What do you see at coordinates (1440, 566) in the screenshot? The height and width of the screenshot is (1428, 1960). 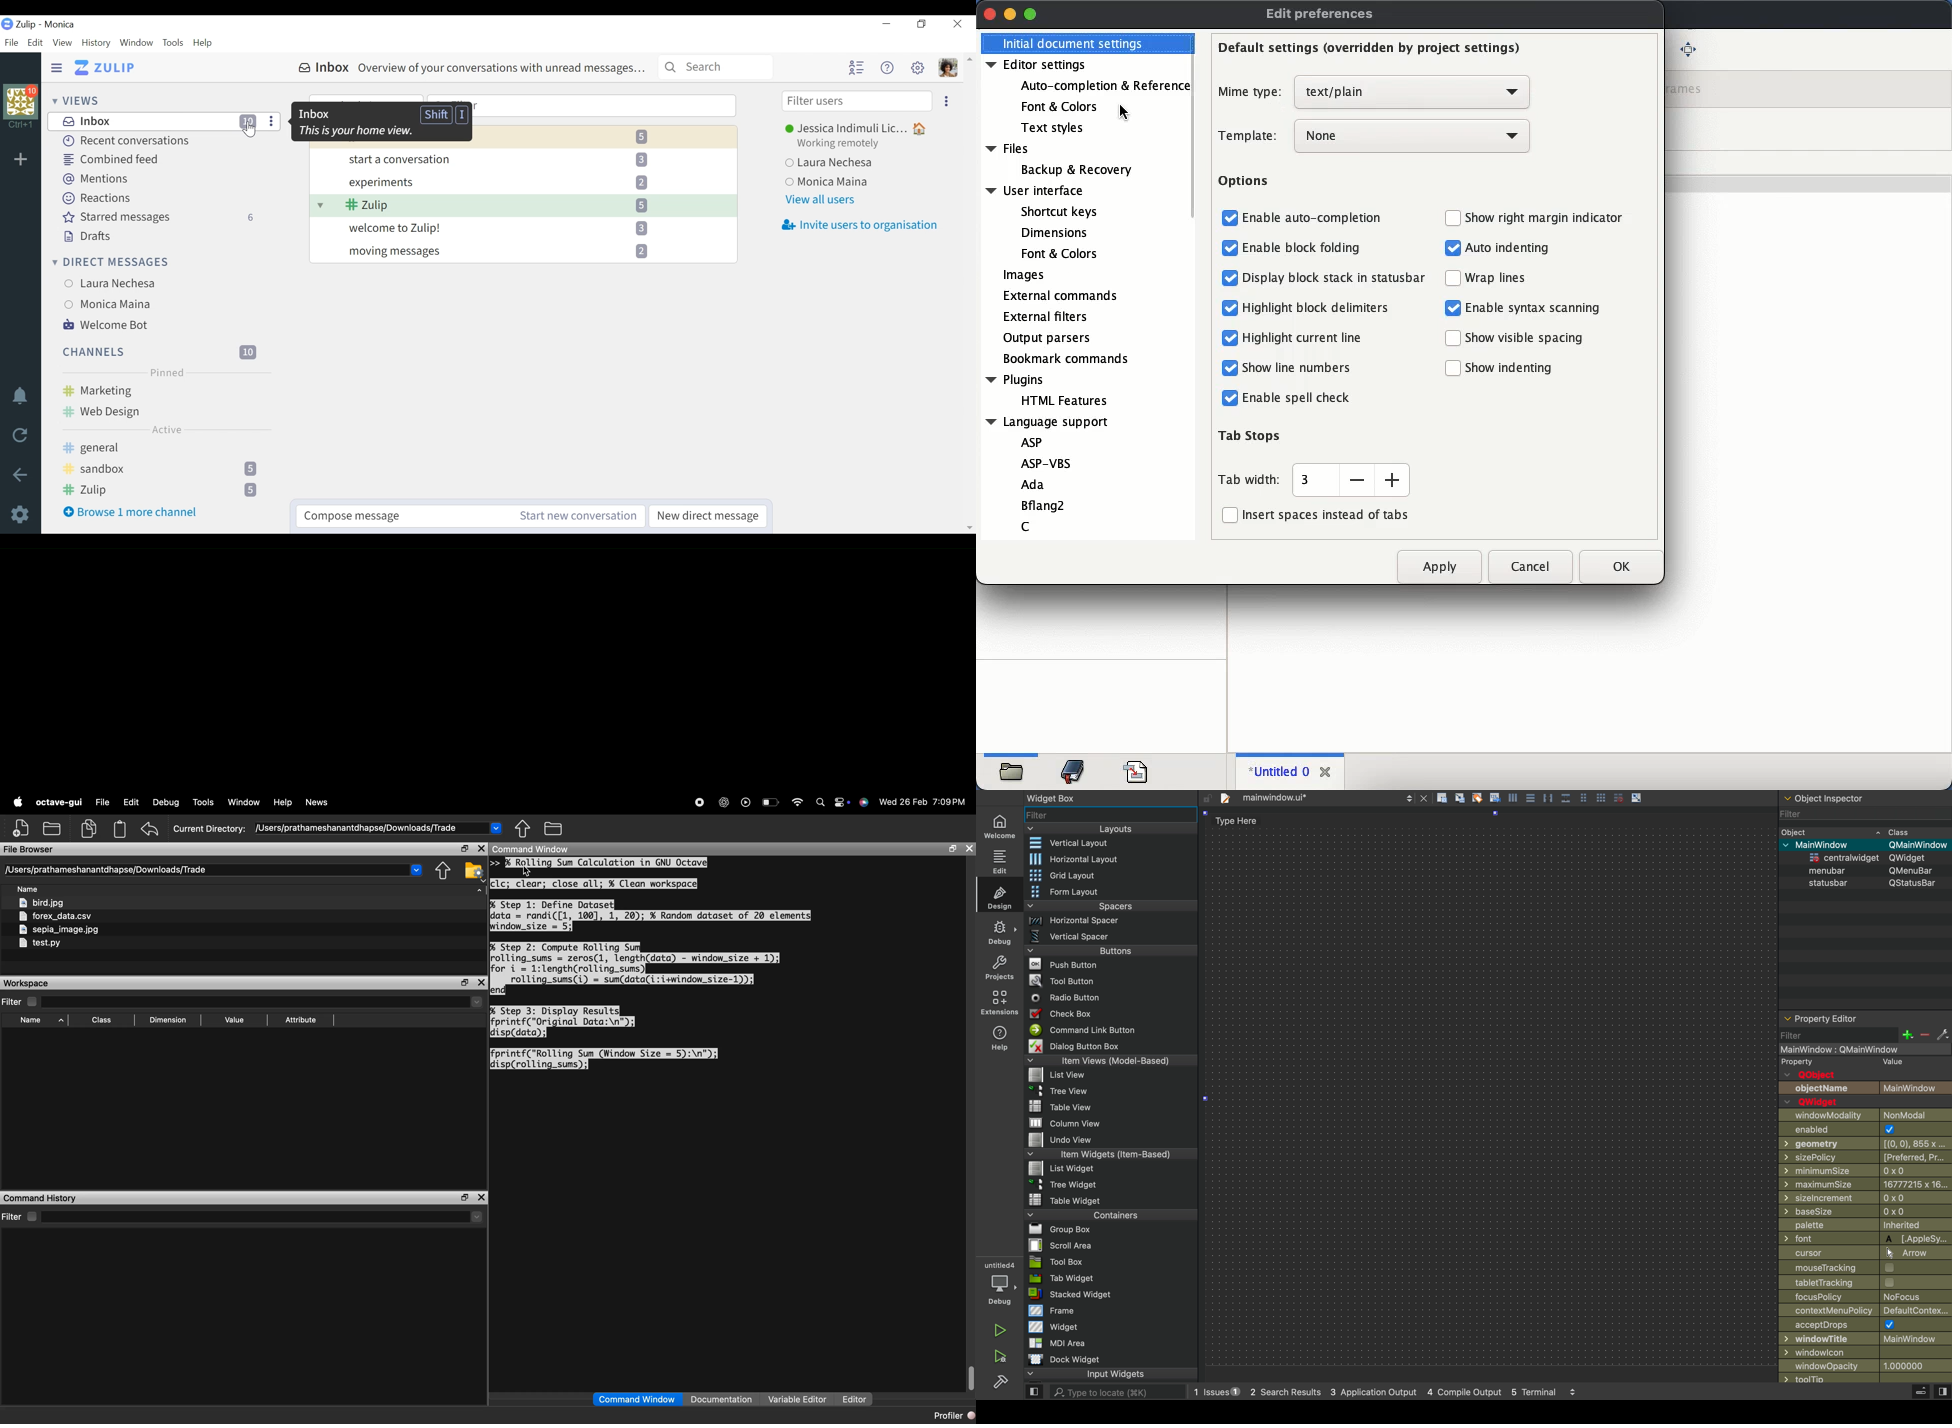 I see `apply` at bounding box center [1440, 566].